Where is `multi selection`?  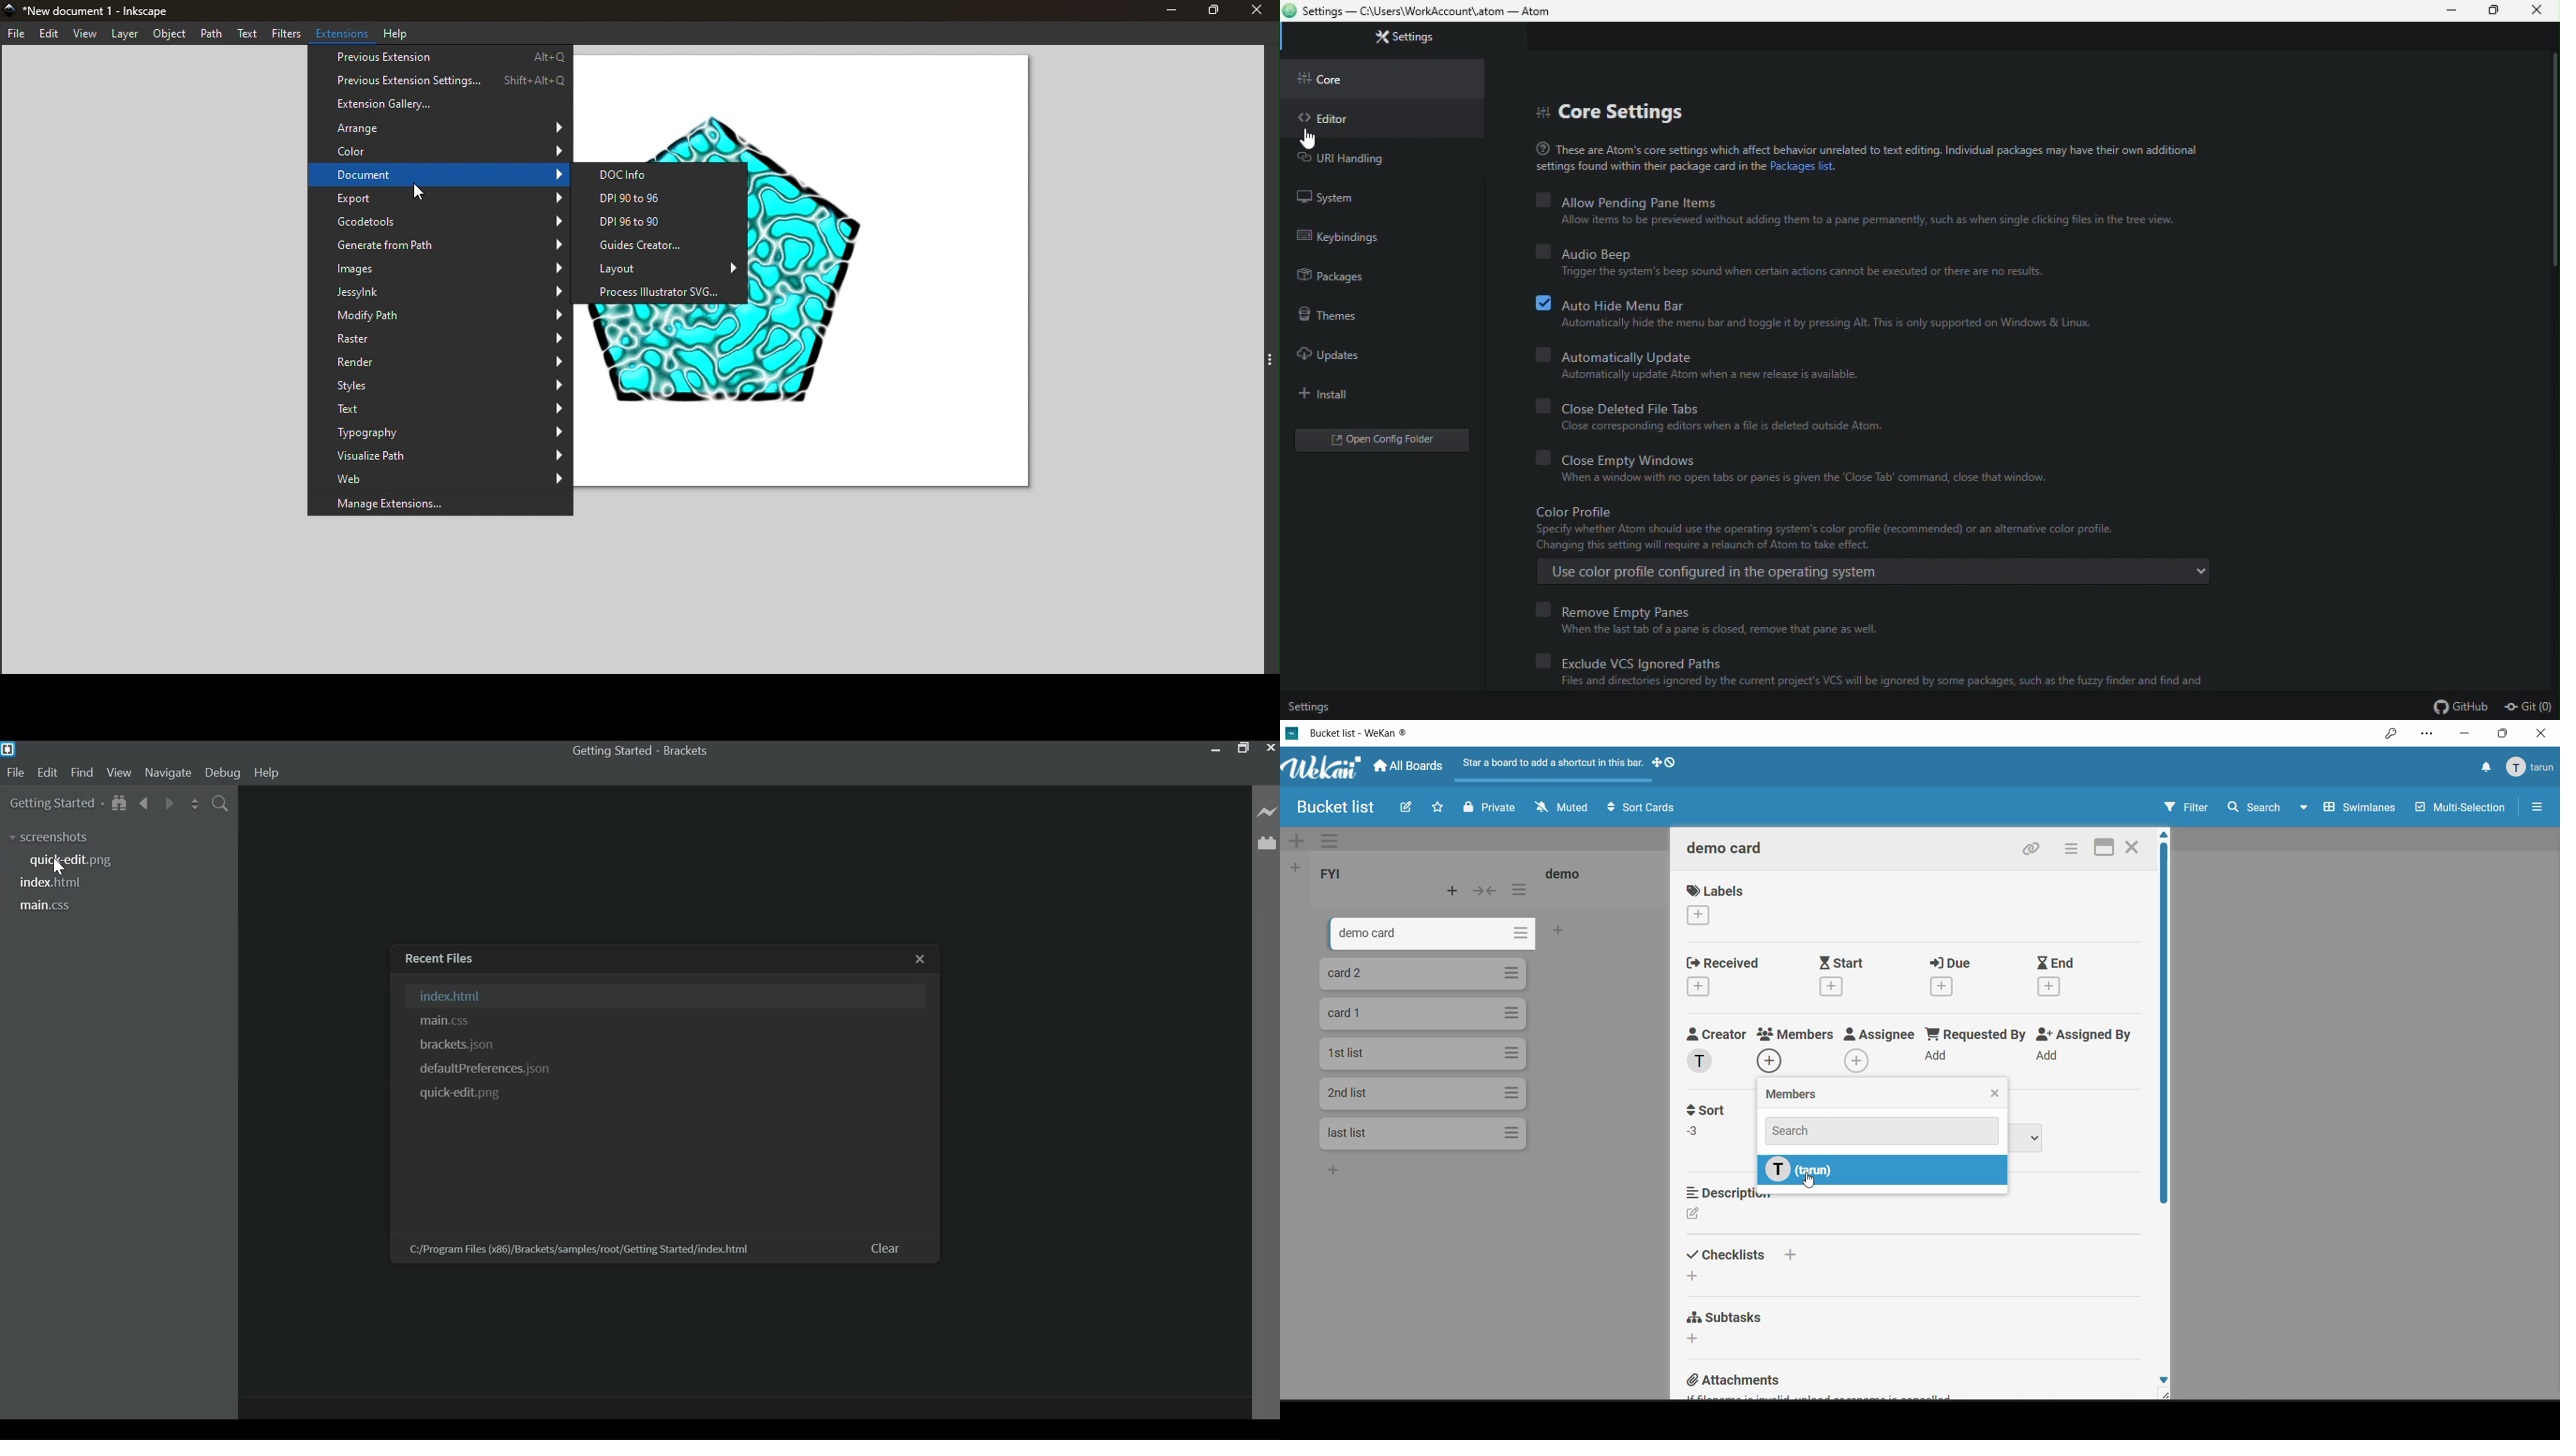 multi selection is located at coordinates (2460, 807).